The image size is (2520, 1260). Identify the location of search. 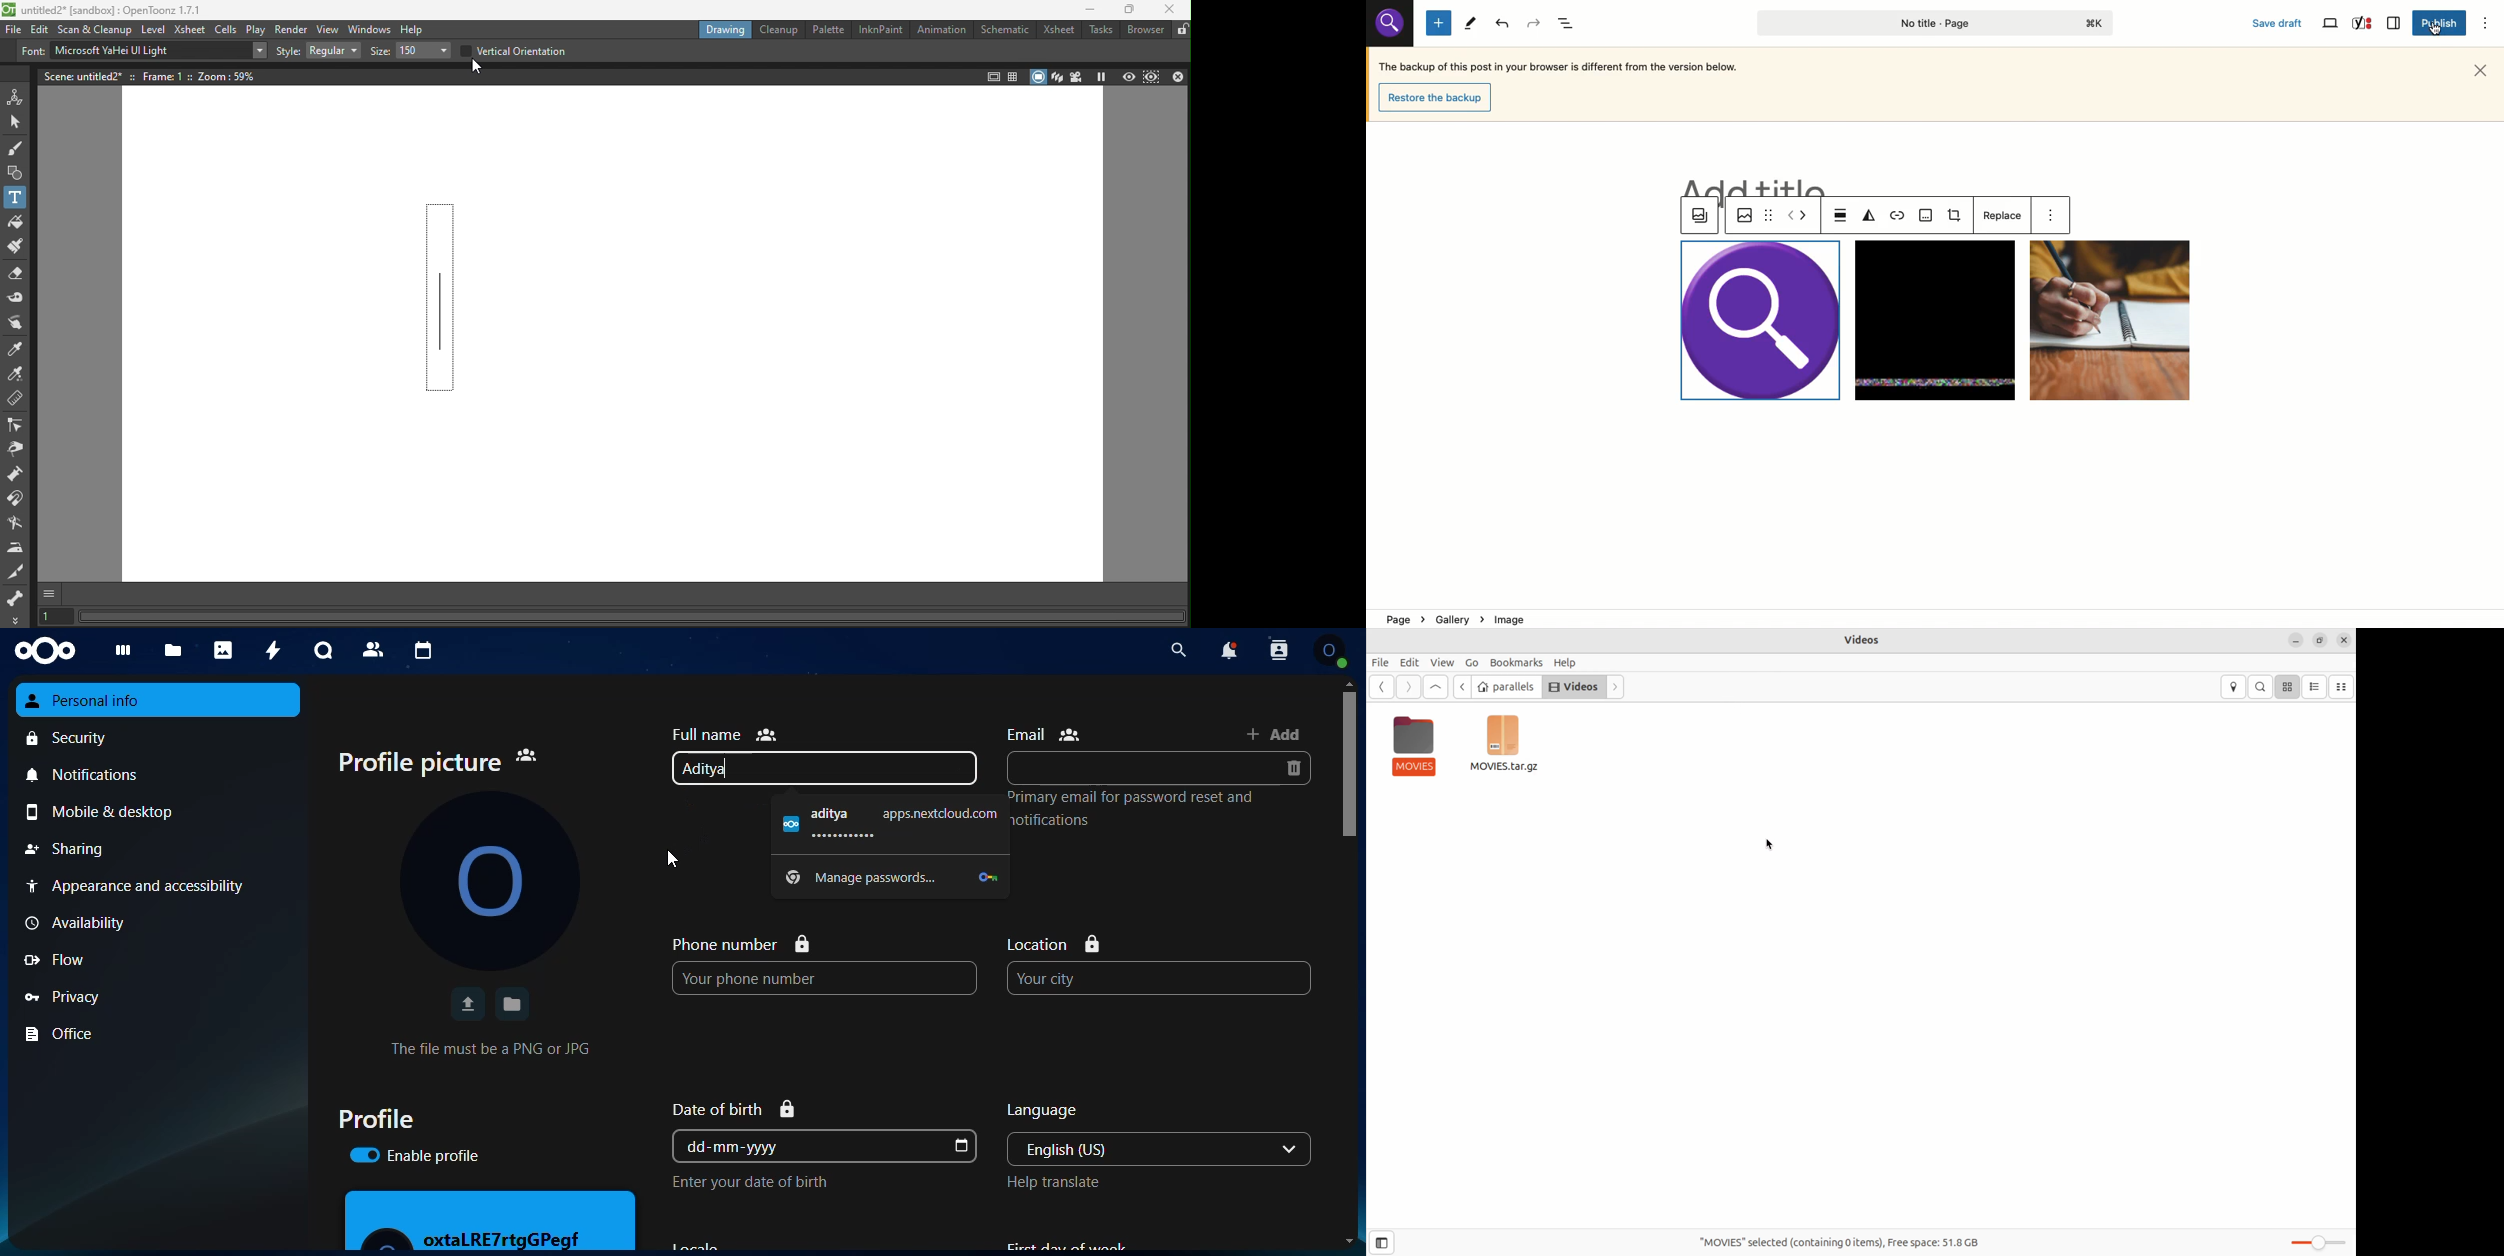
(1178, 650).